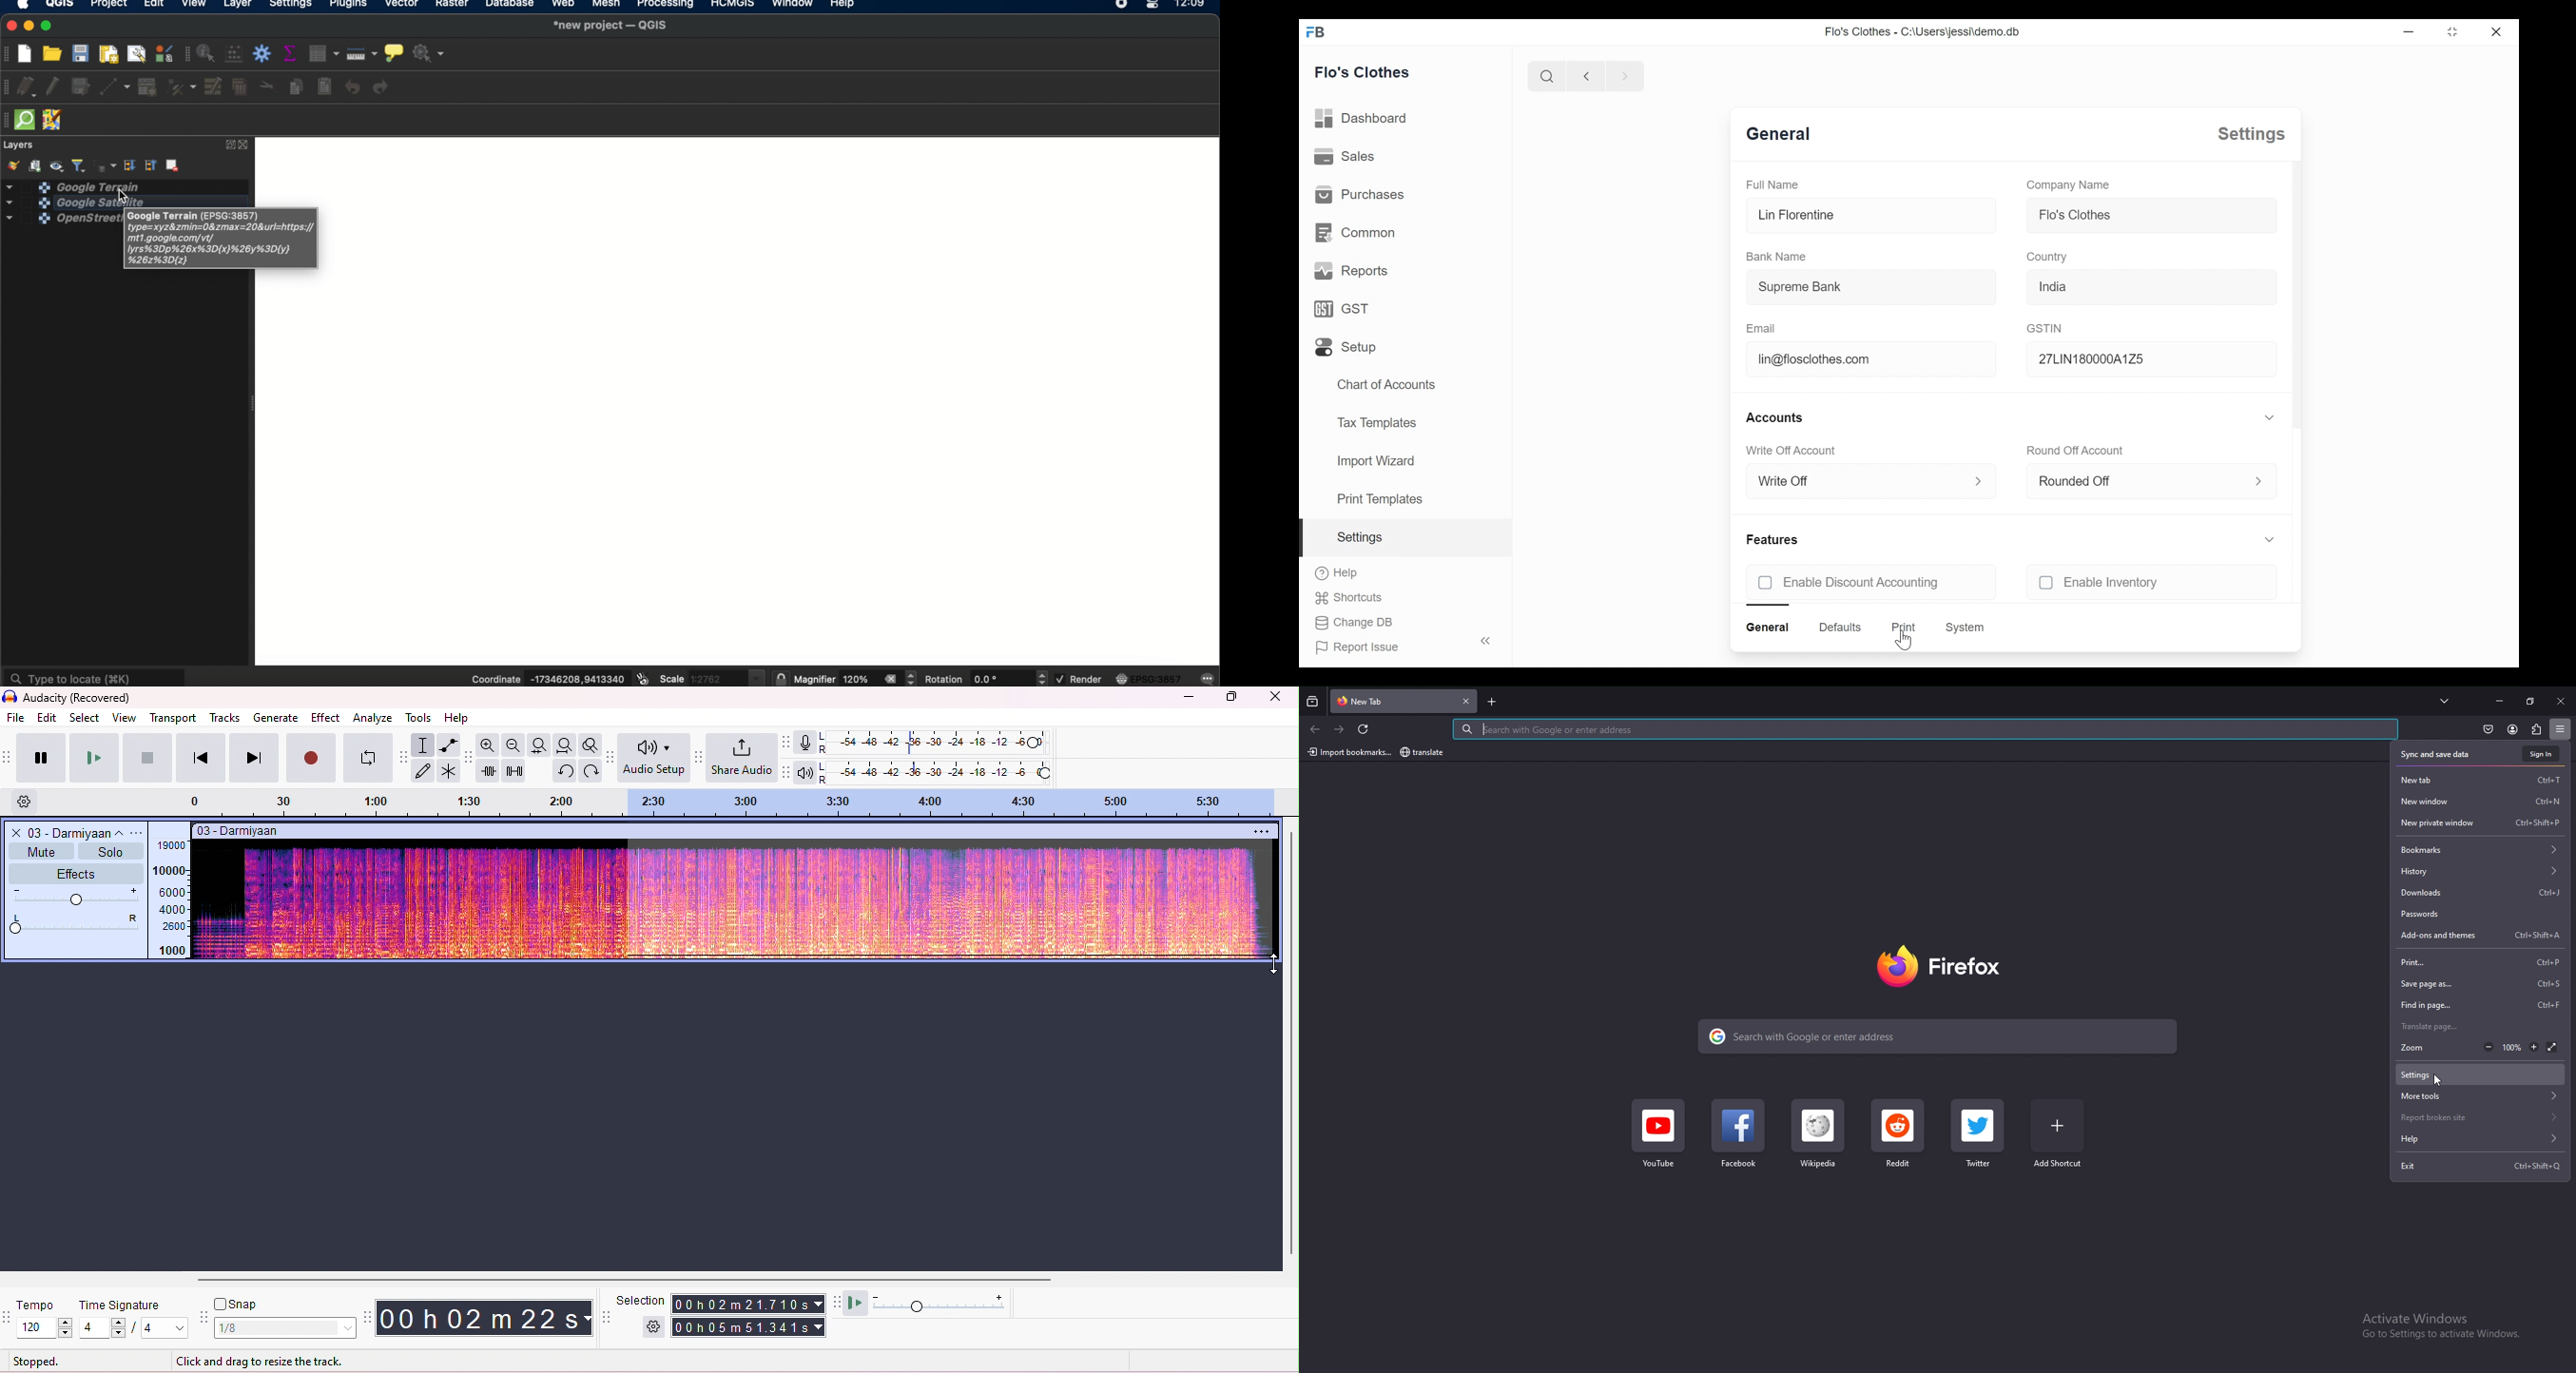 This screenshot has height=1400, width=2576. I want to click on reports, so click(1352, 271).